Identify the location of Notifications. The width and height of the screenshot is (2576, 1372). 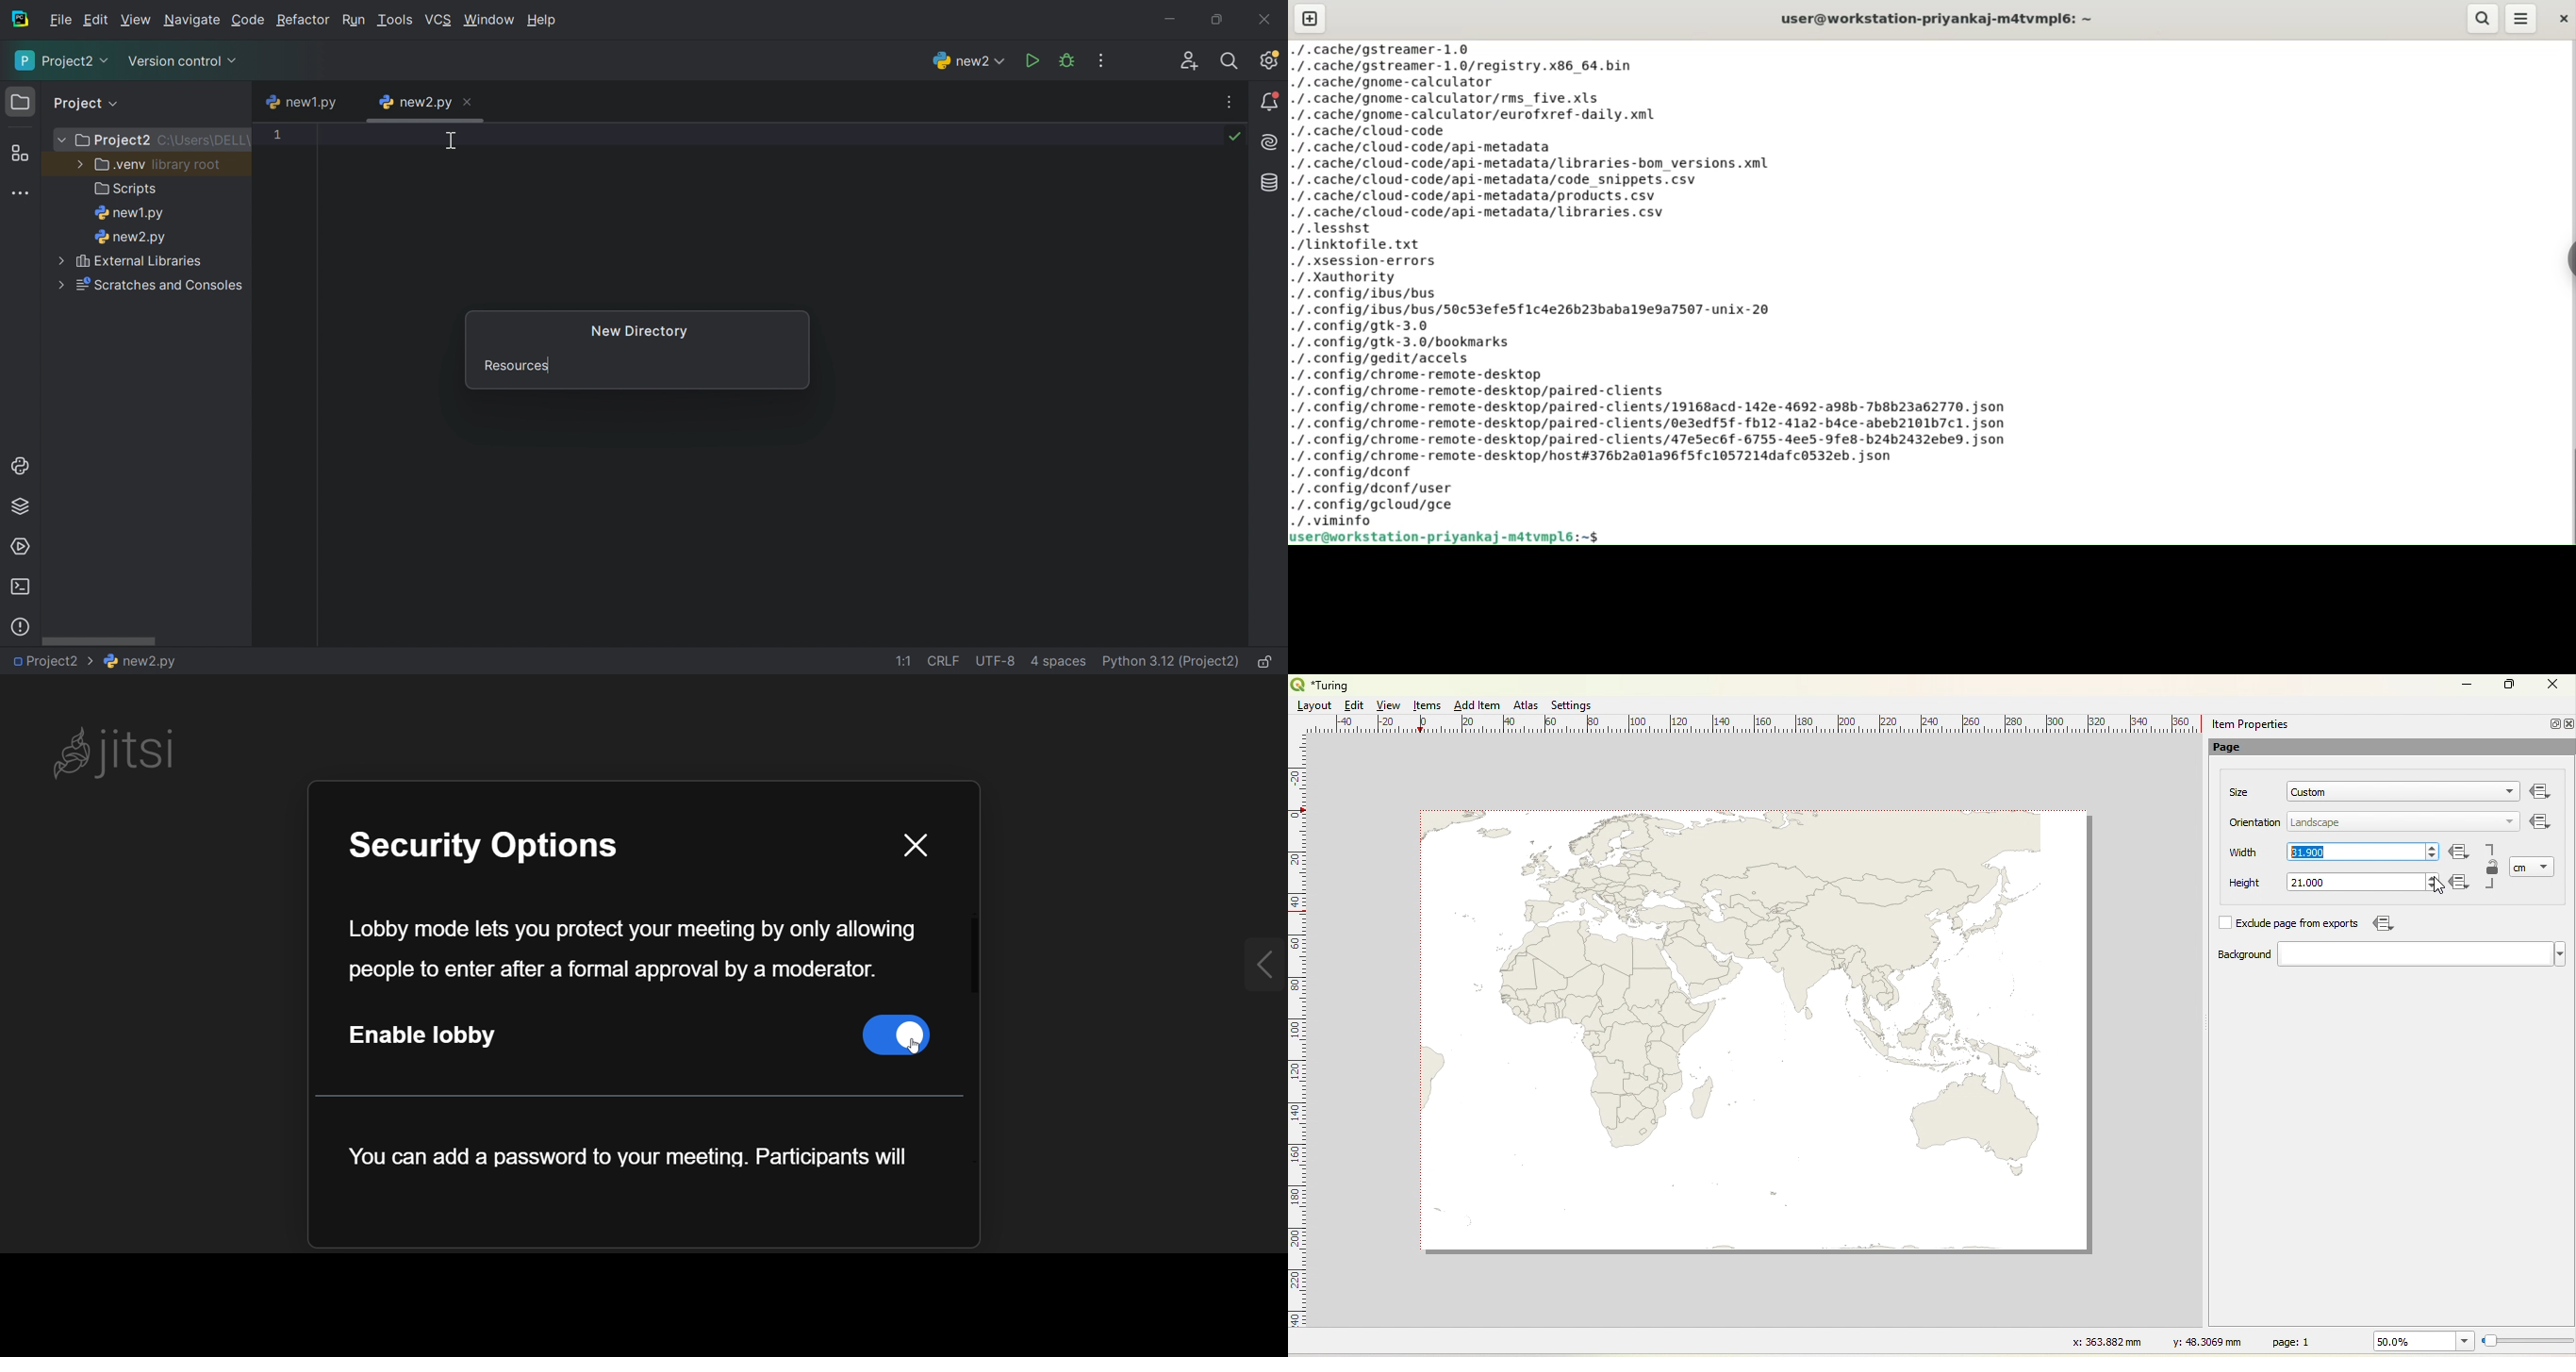
(1272, 101).